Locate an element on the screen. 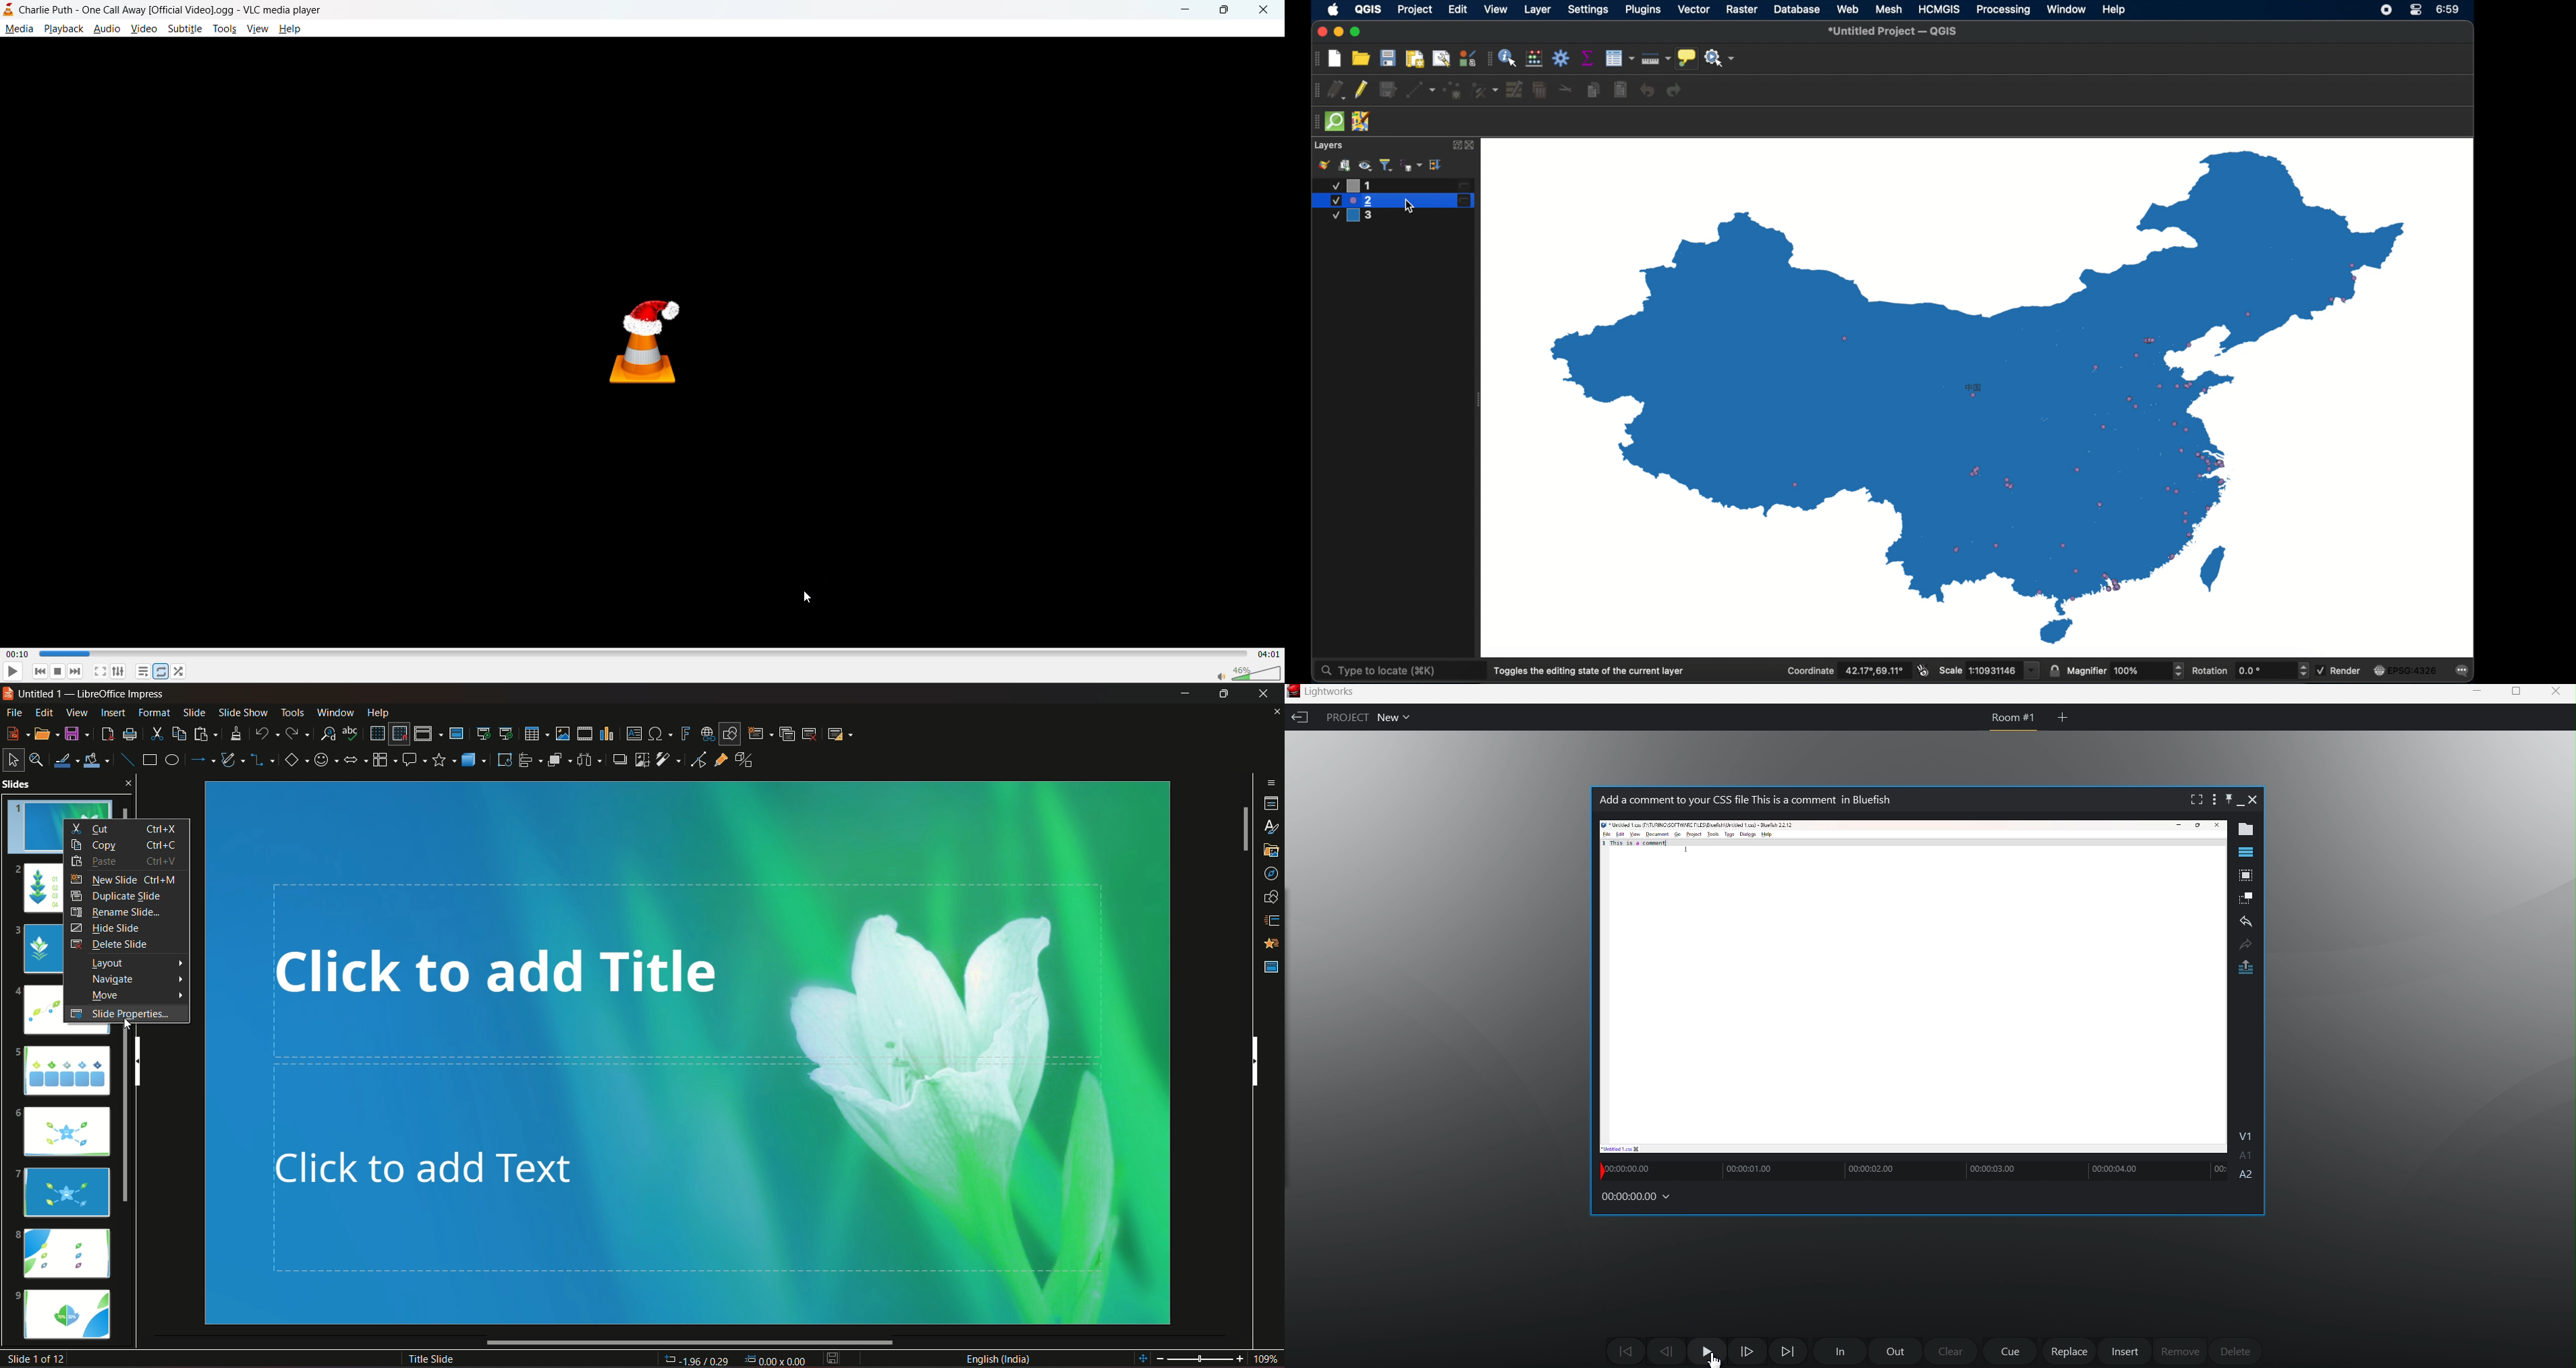  logo and title is located at coordinates (86, 696).